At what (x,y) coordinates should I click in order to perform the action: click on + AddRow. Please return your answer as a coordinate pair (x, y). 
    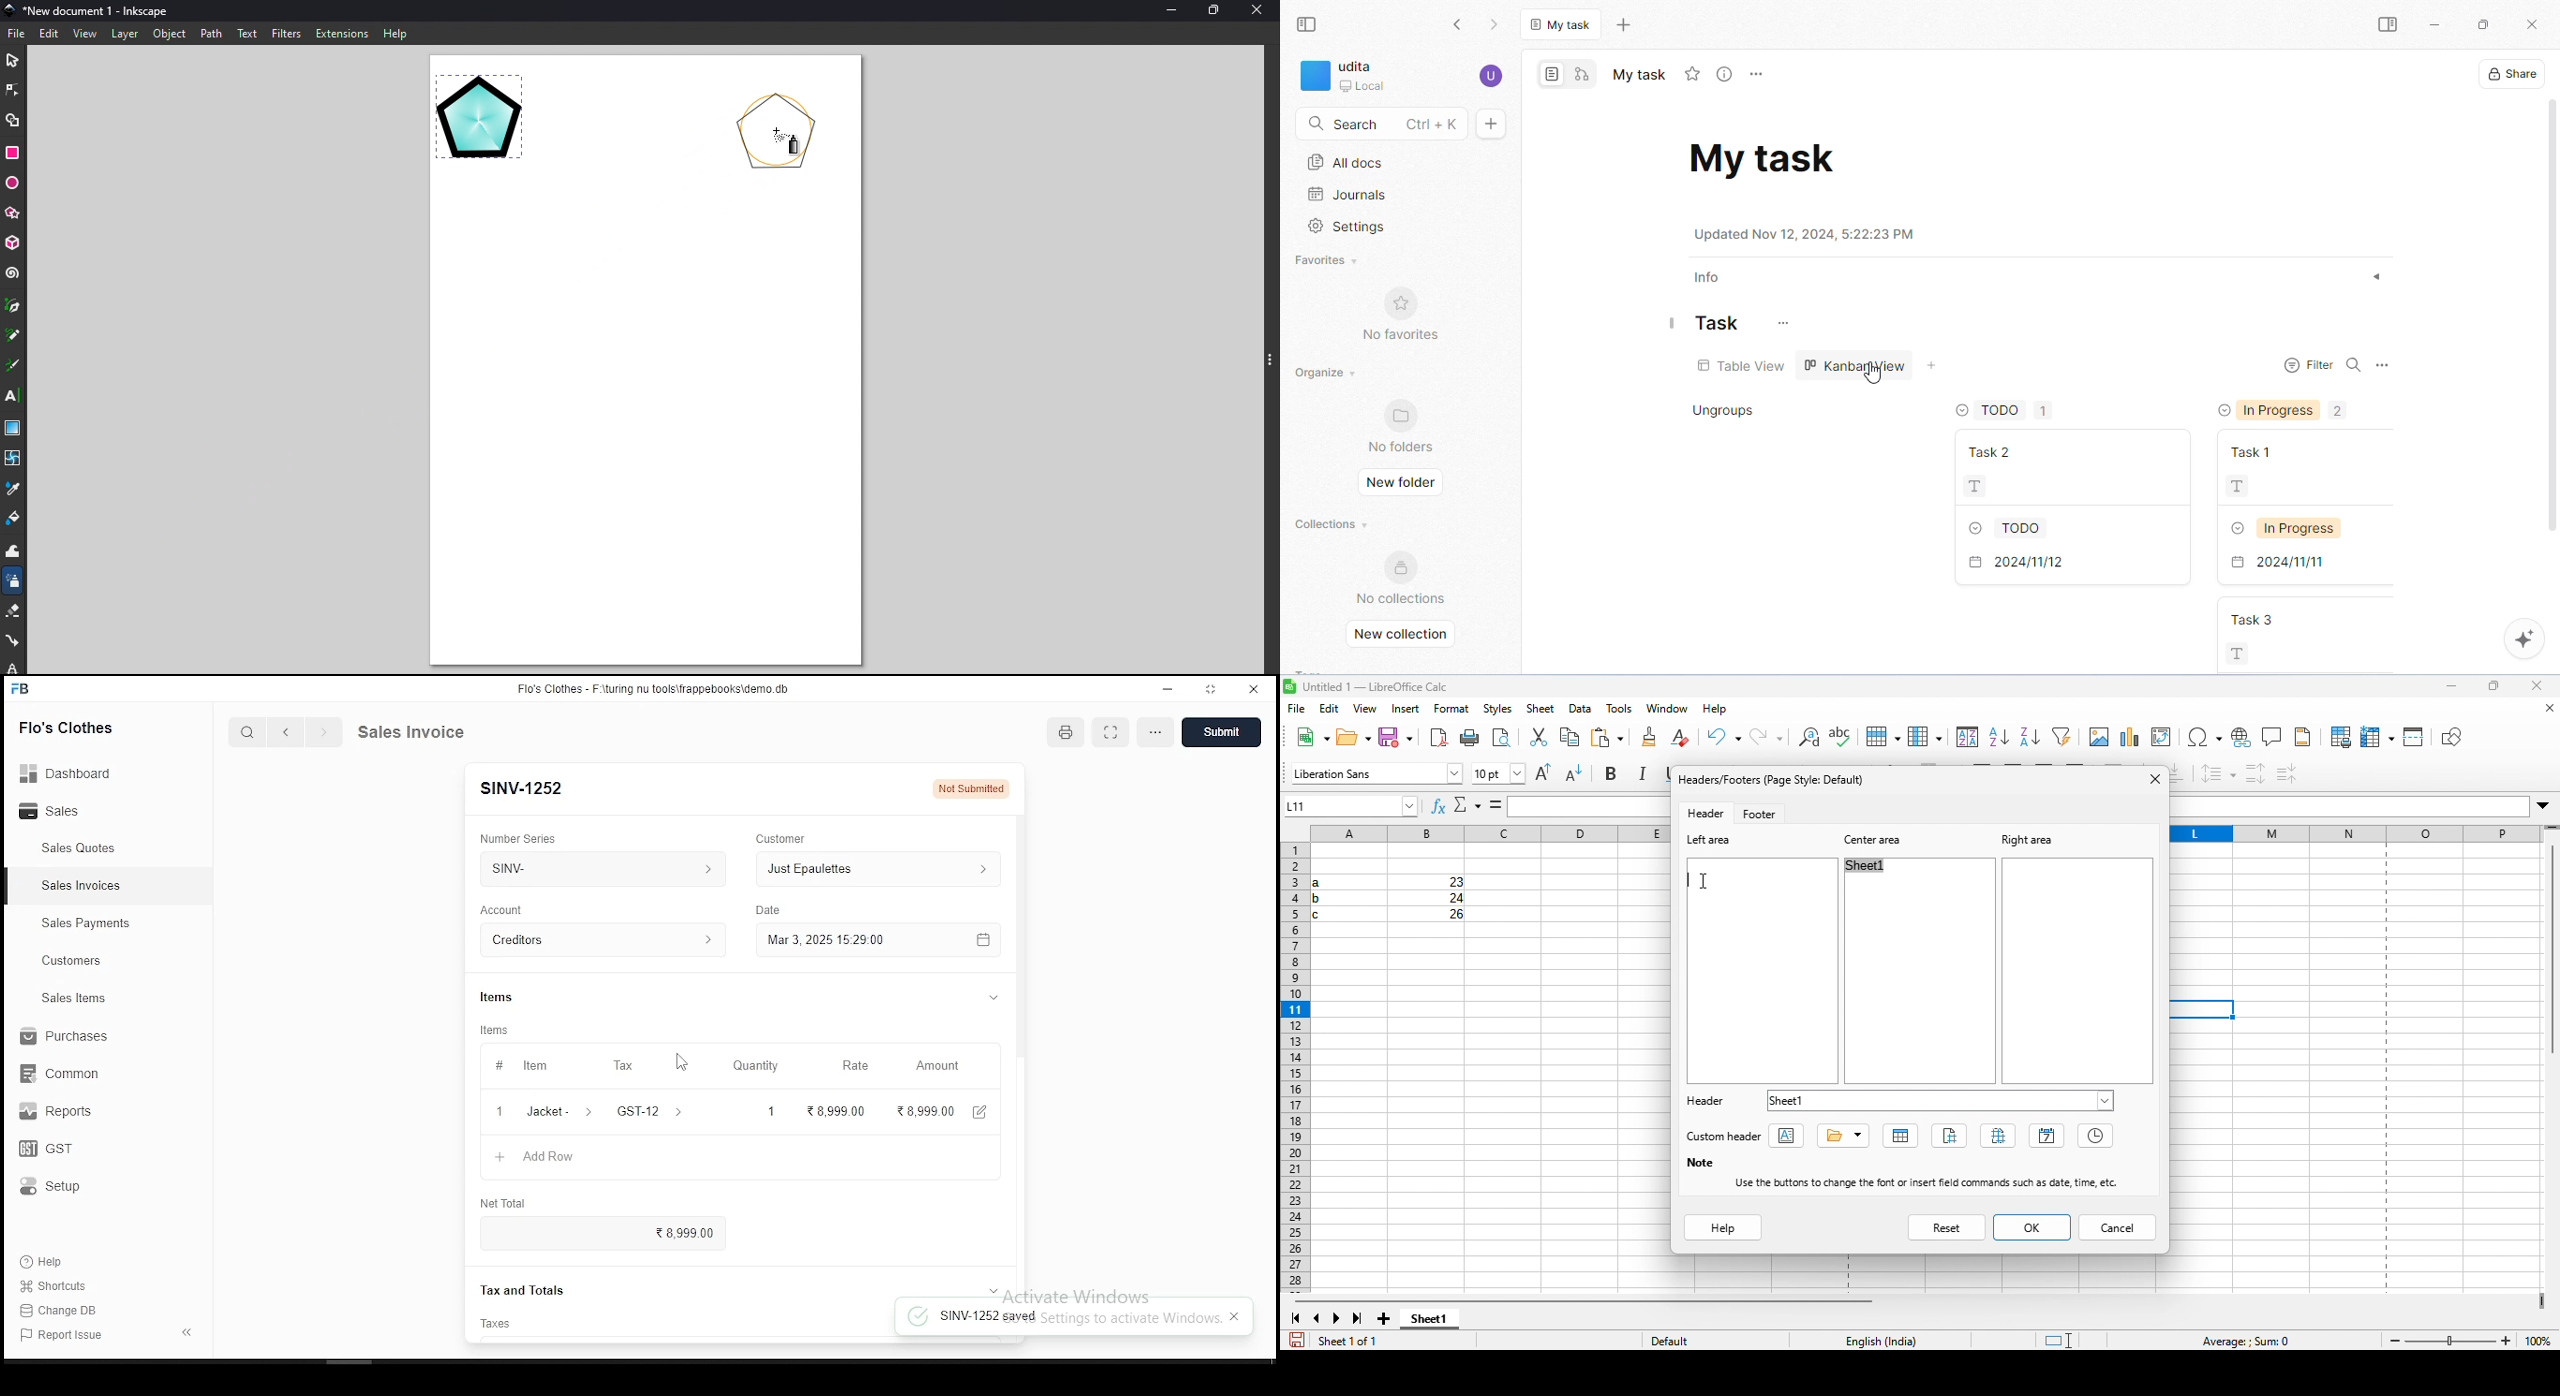
    Looking at the image, I should click on (730, 1157).